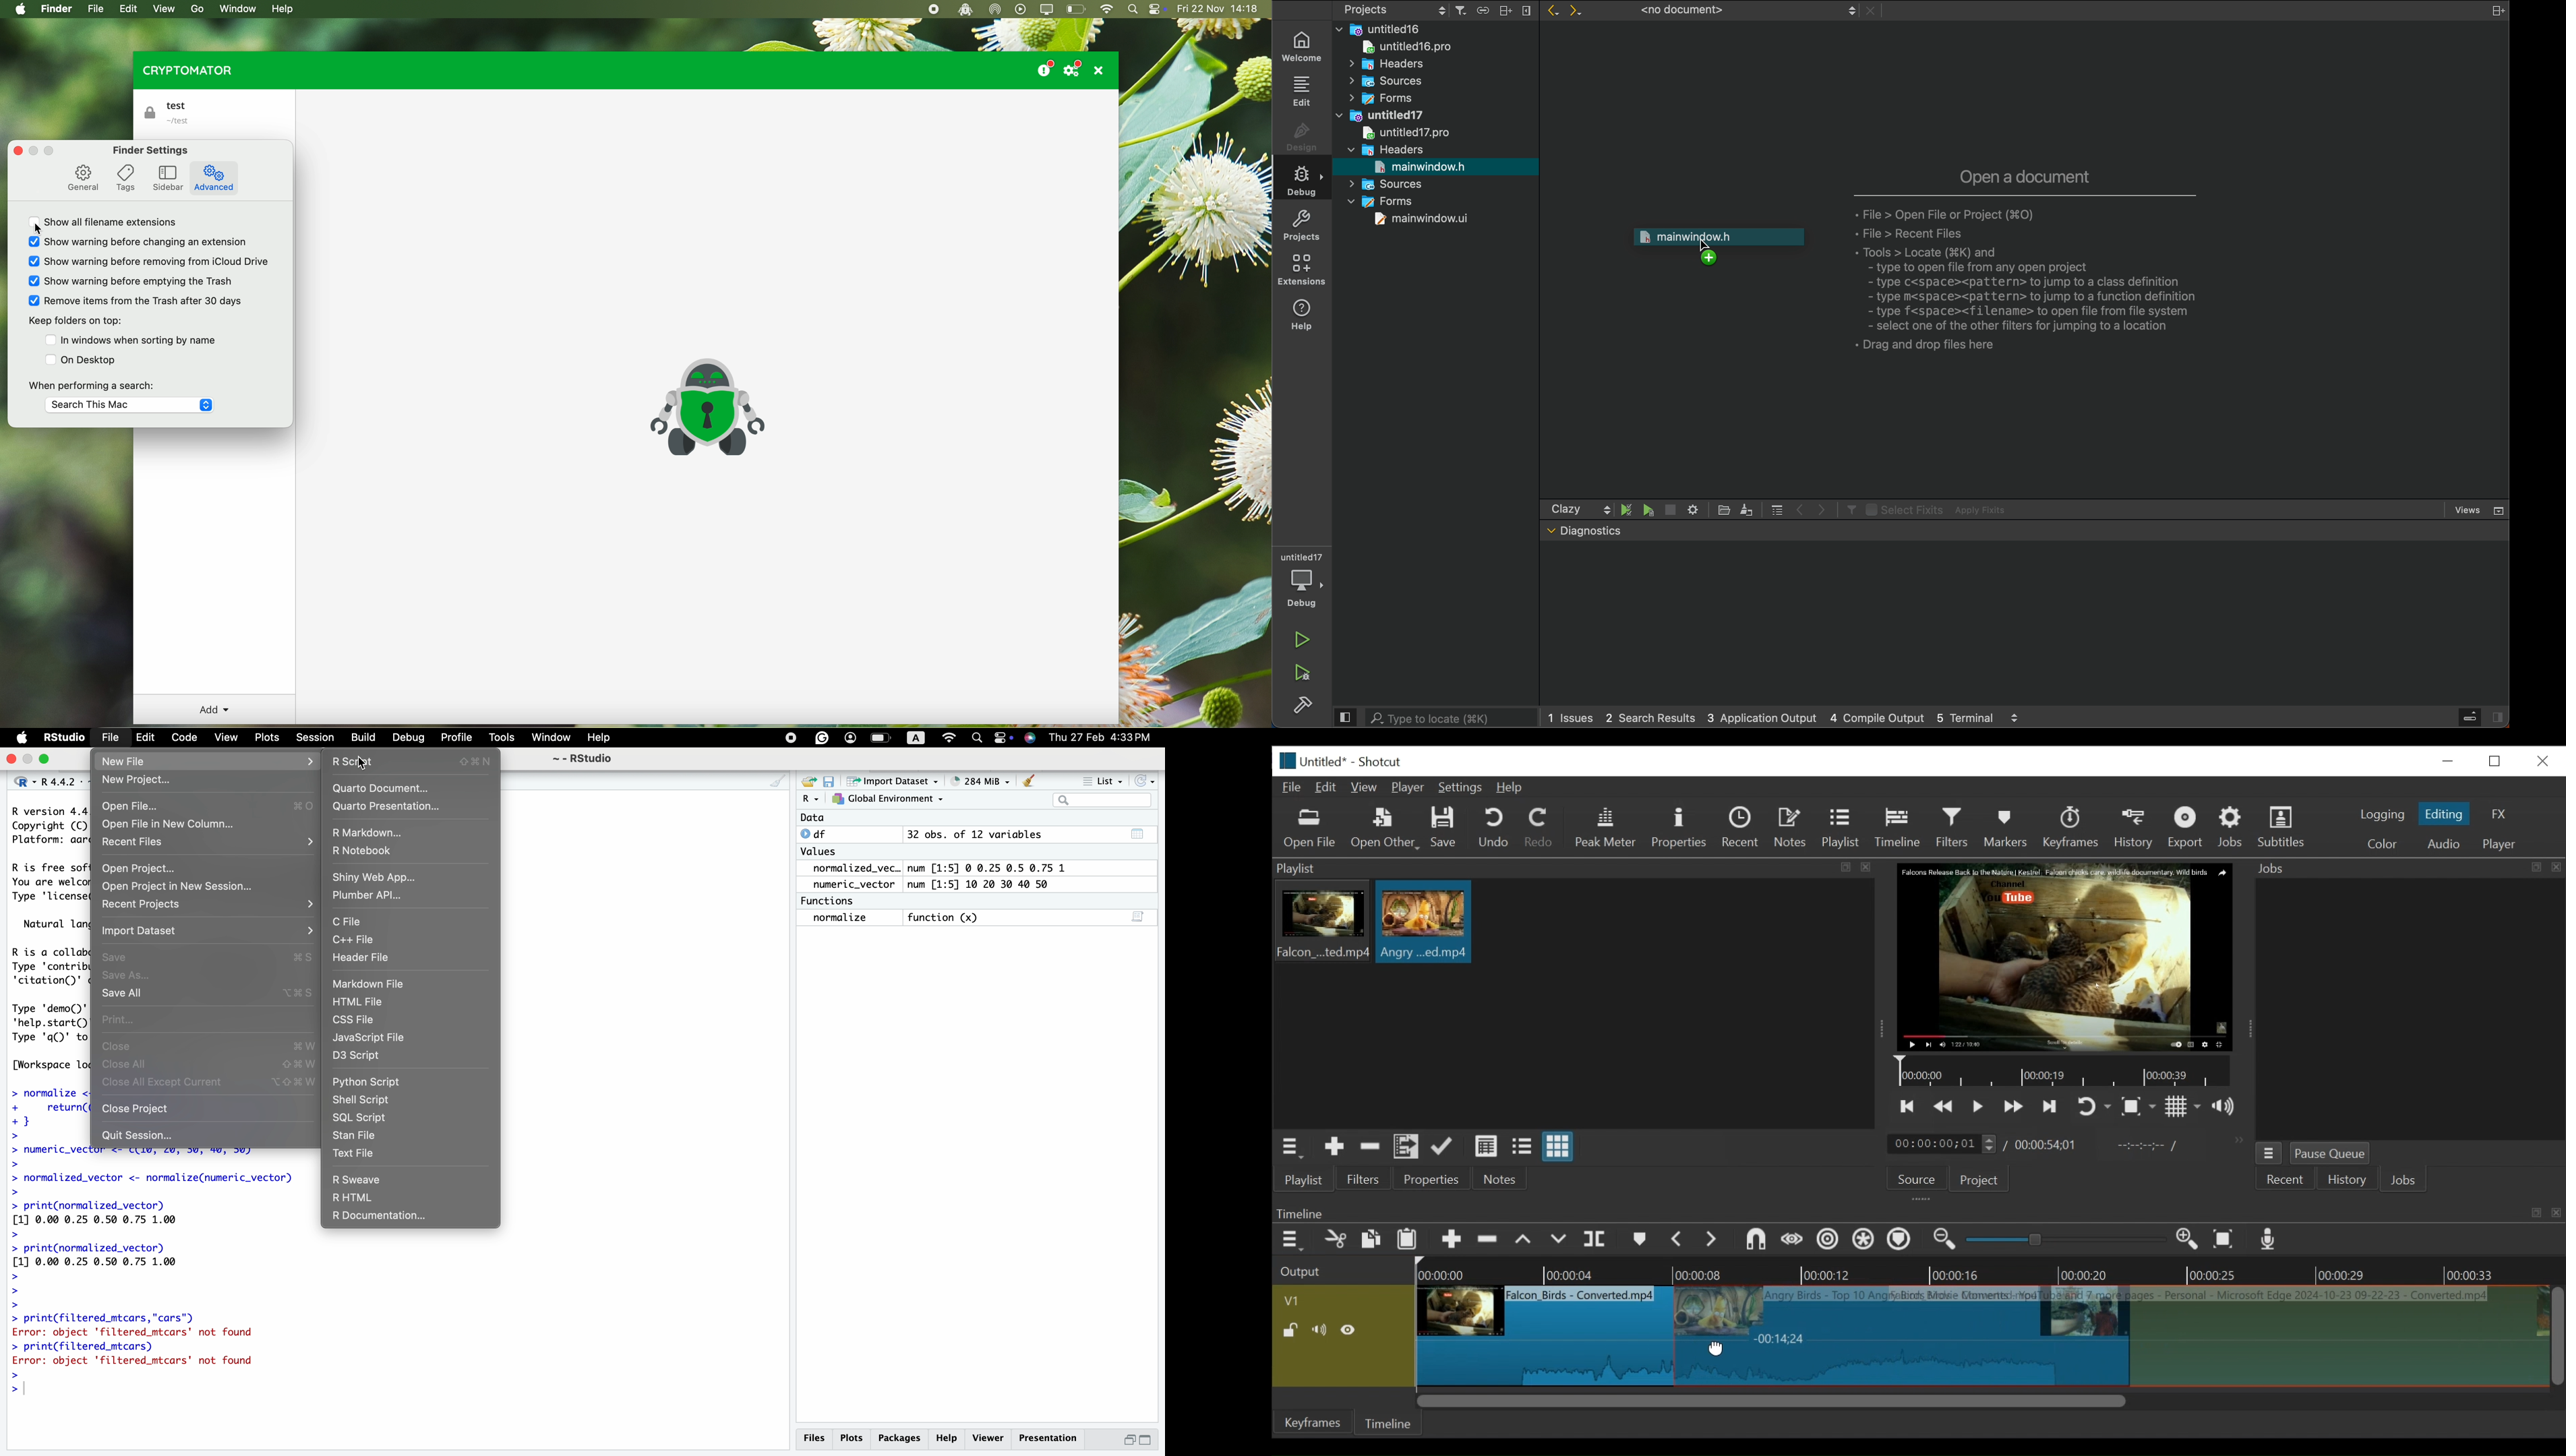 The image size is (2576, 1456). Describe the element at coordinates (43, 151) in the screenshot. I see `disable buttons` at that location.